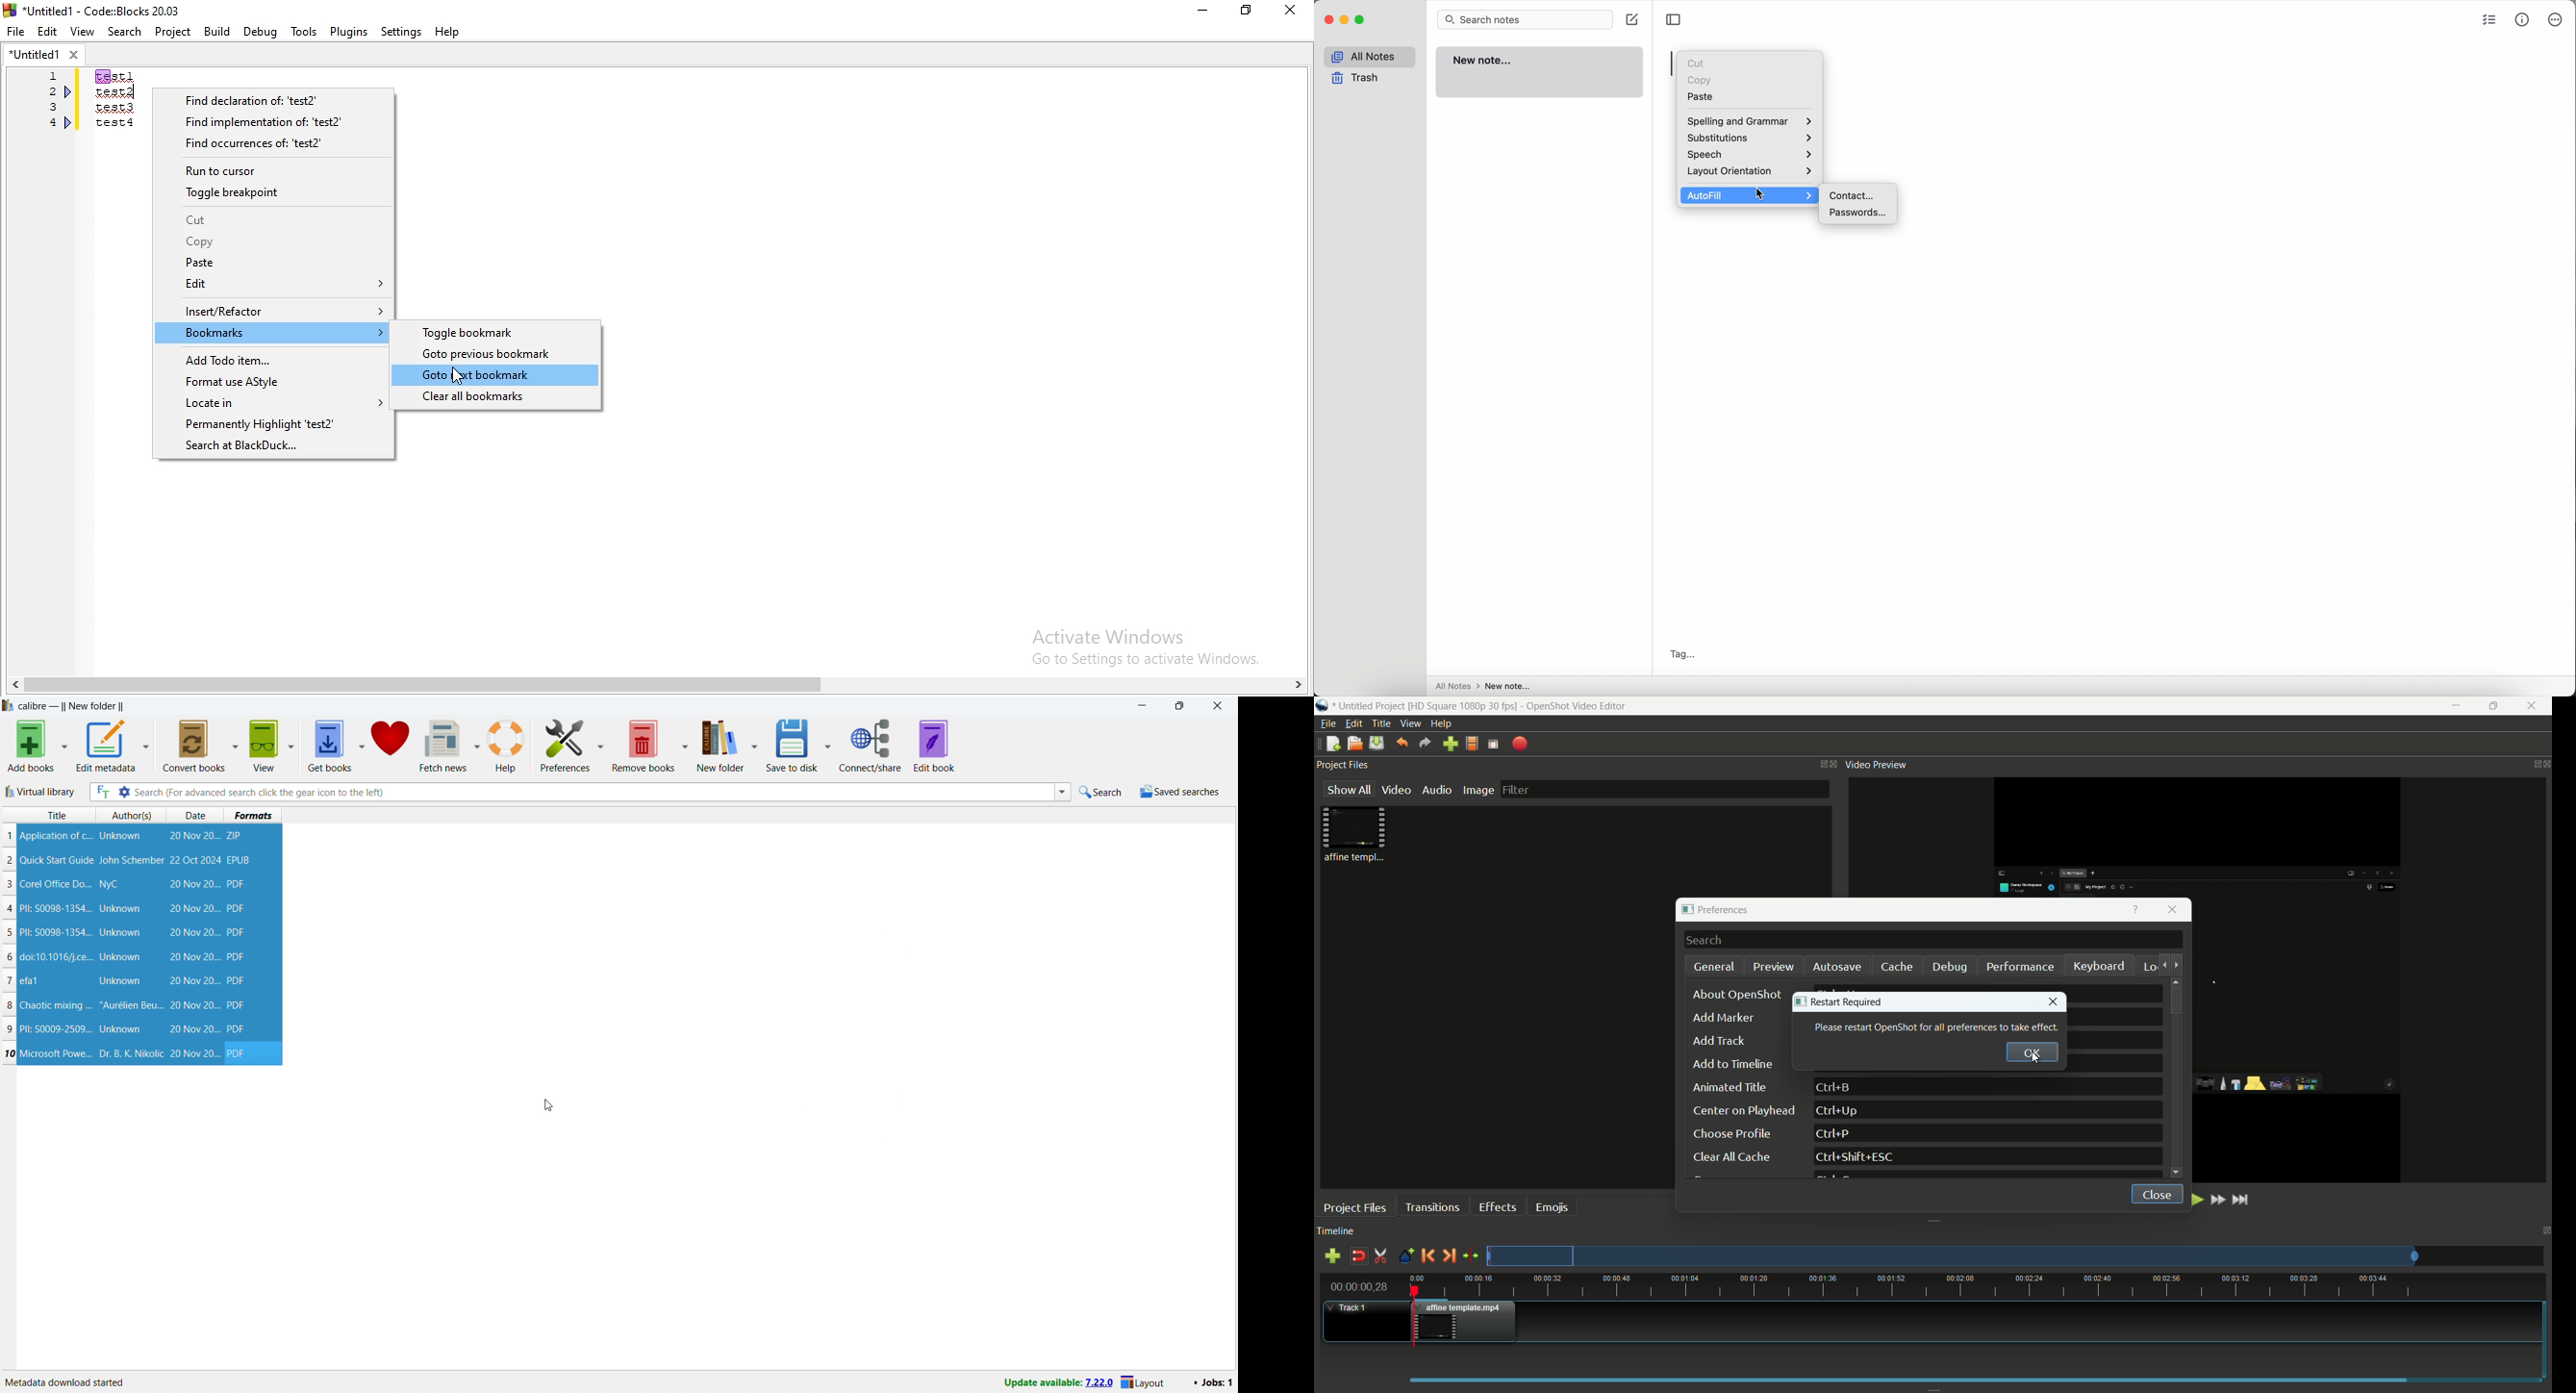  What do you see at coordinates (238, 1029) in the screenshot?
I see `PDF` at bounding box center [238, 1029].